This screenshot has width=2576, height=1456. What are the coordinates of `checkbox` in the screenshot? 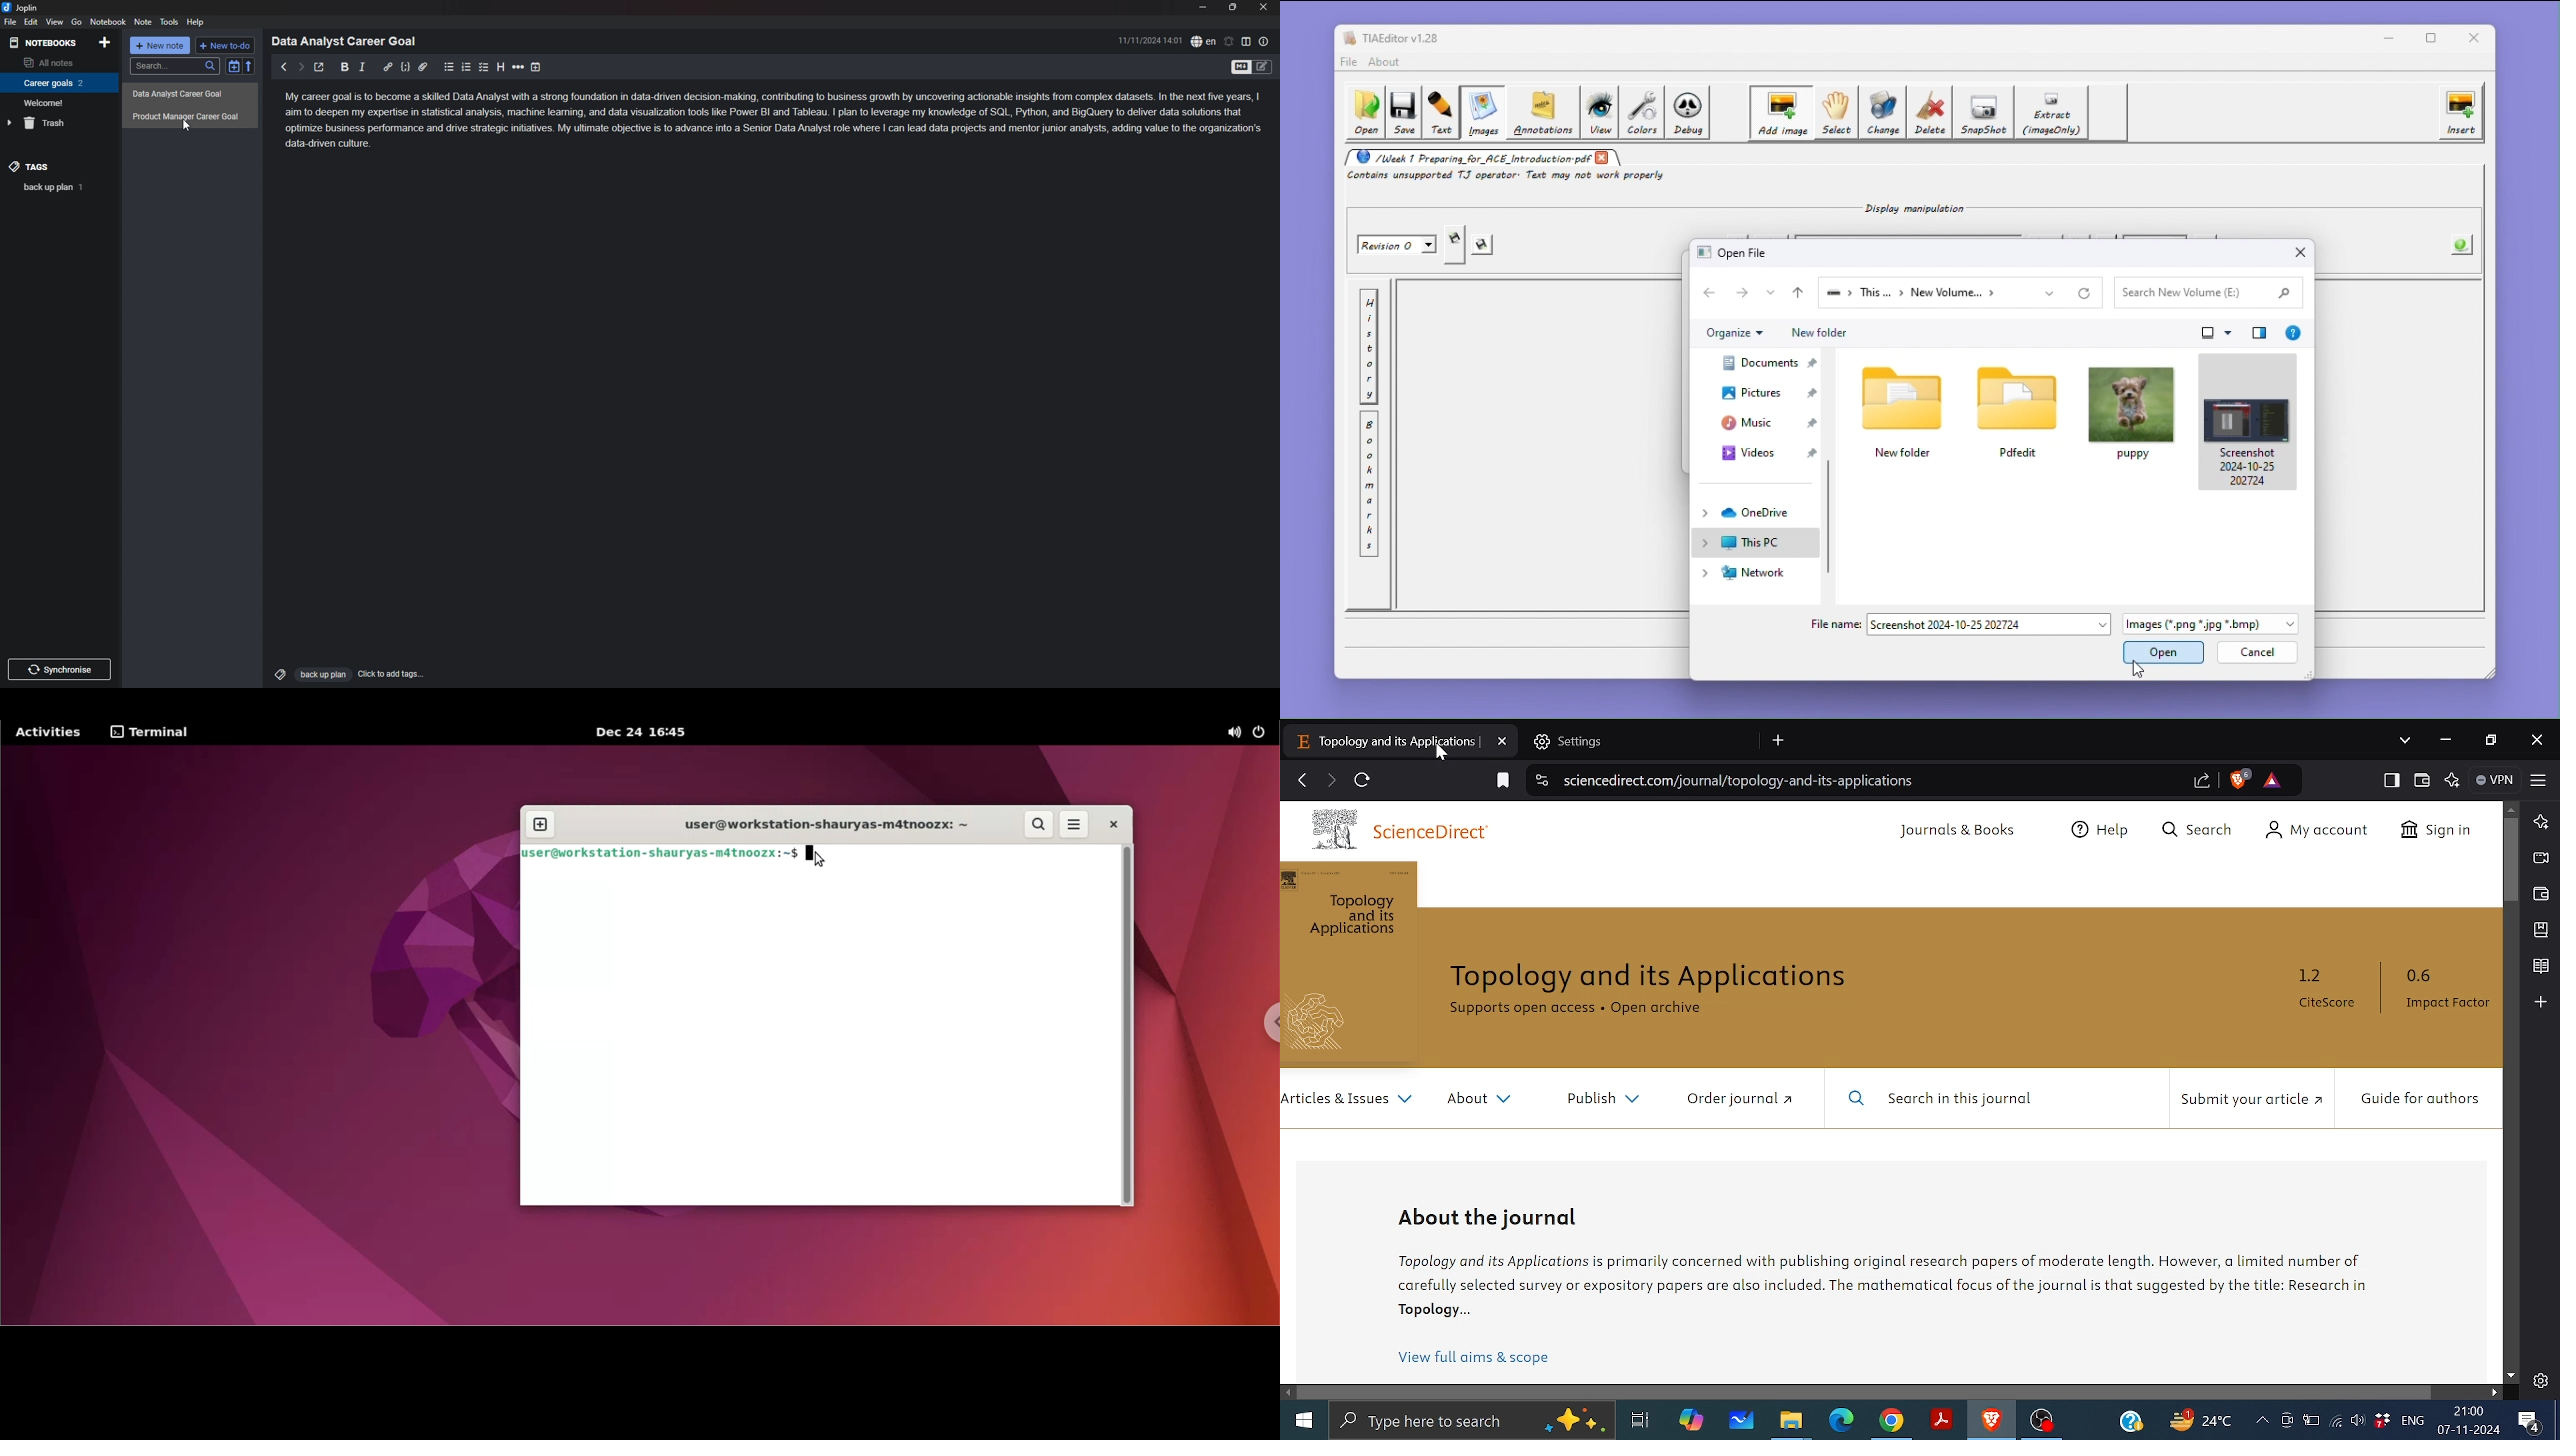 It's located at (484, 67).